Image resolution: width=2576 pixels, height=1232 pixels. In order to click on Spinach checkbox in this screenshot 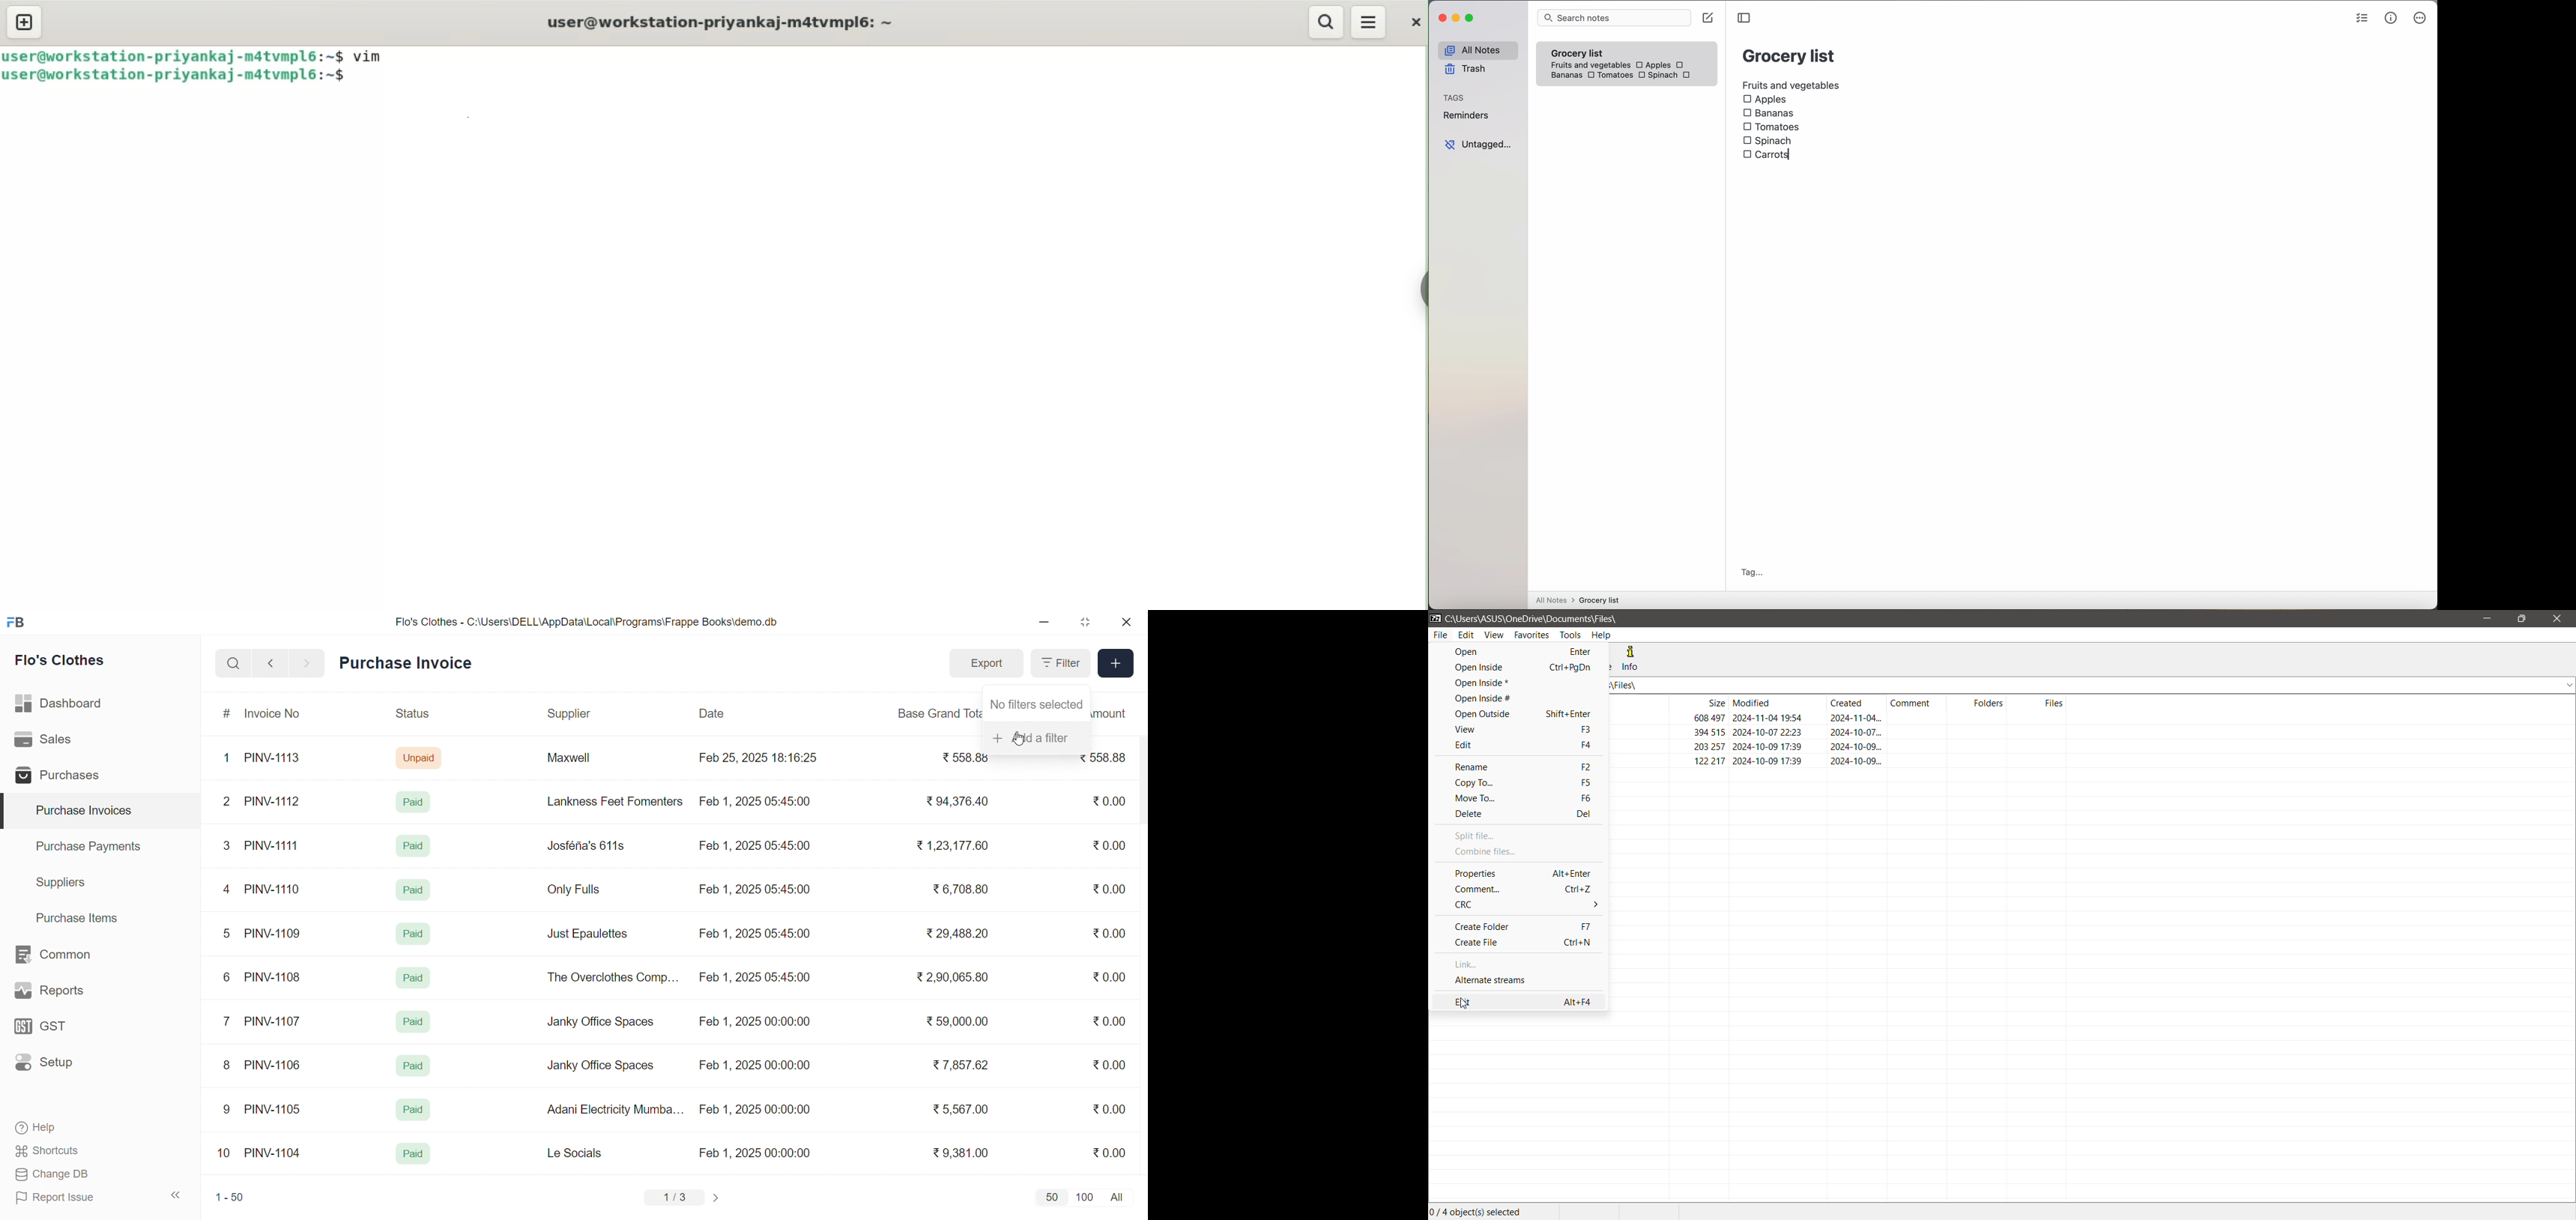, I will do `click(1659, 76)`.